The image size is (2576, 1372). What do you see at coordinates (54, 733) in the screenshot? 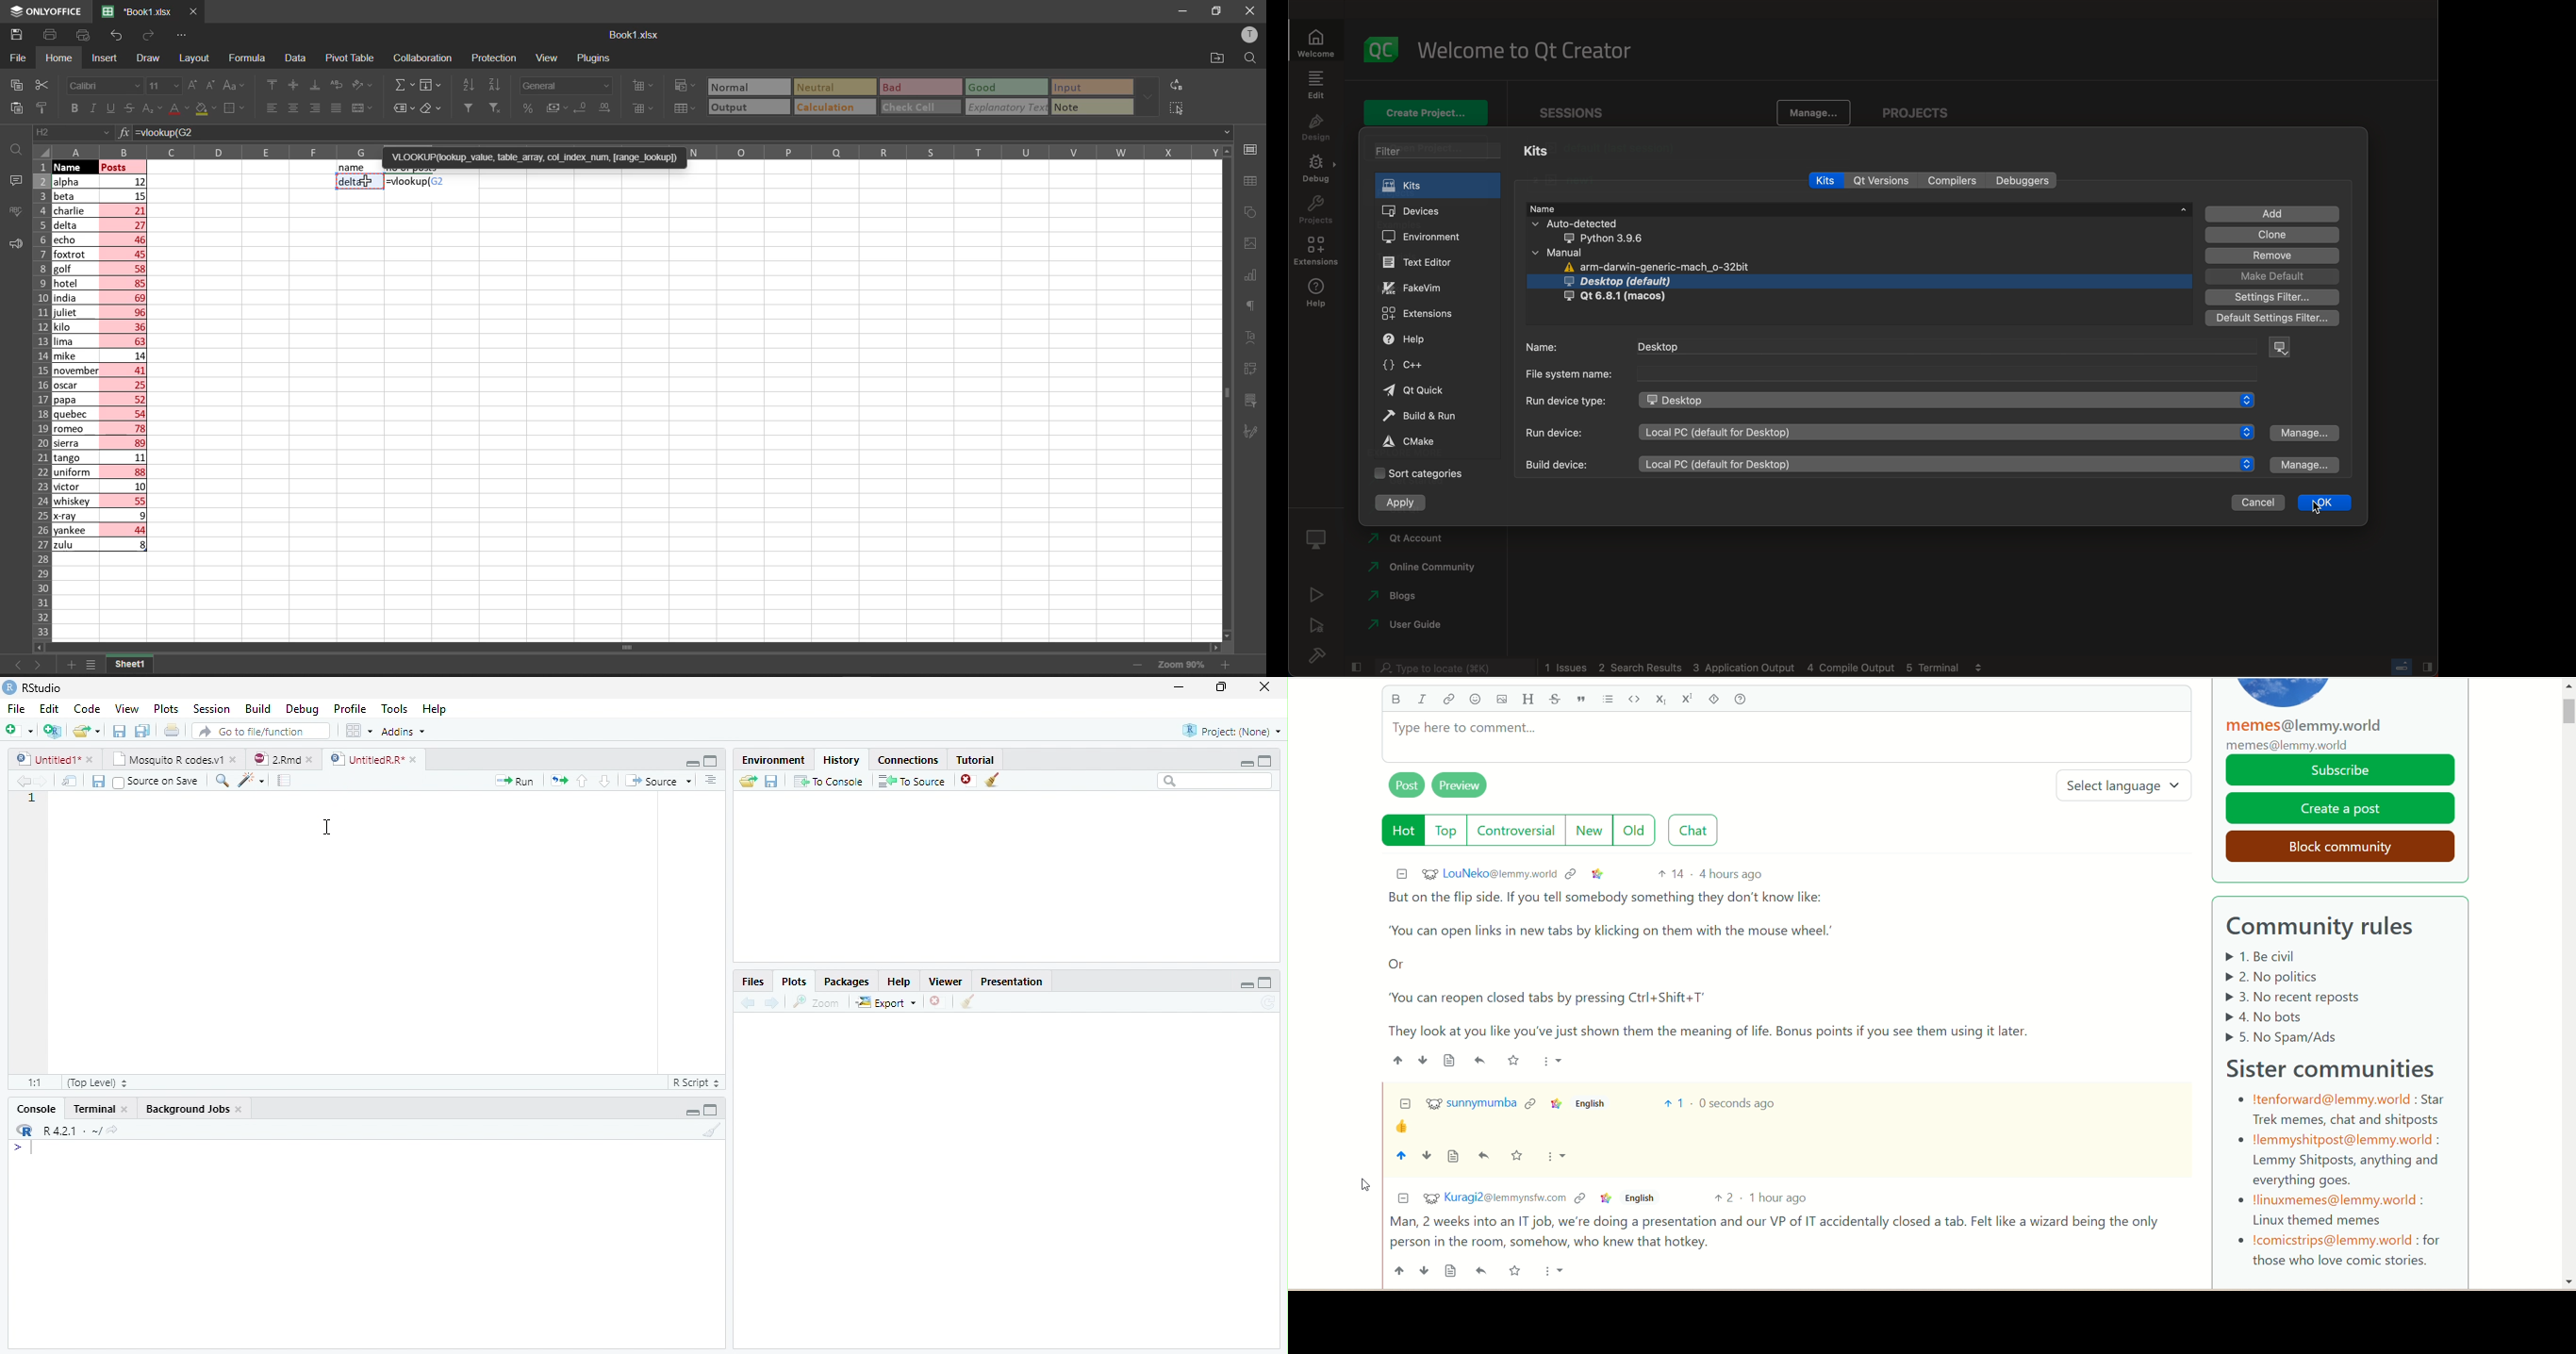
I see `Create a project` at bounding box center [54, 733].